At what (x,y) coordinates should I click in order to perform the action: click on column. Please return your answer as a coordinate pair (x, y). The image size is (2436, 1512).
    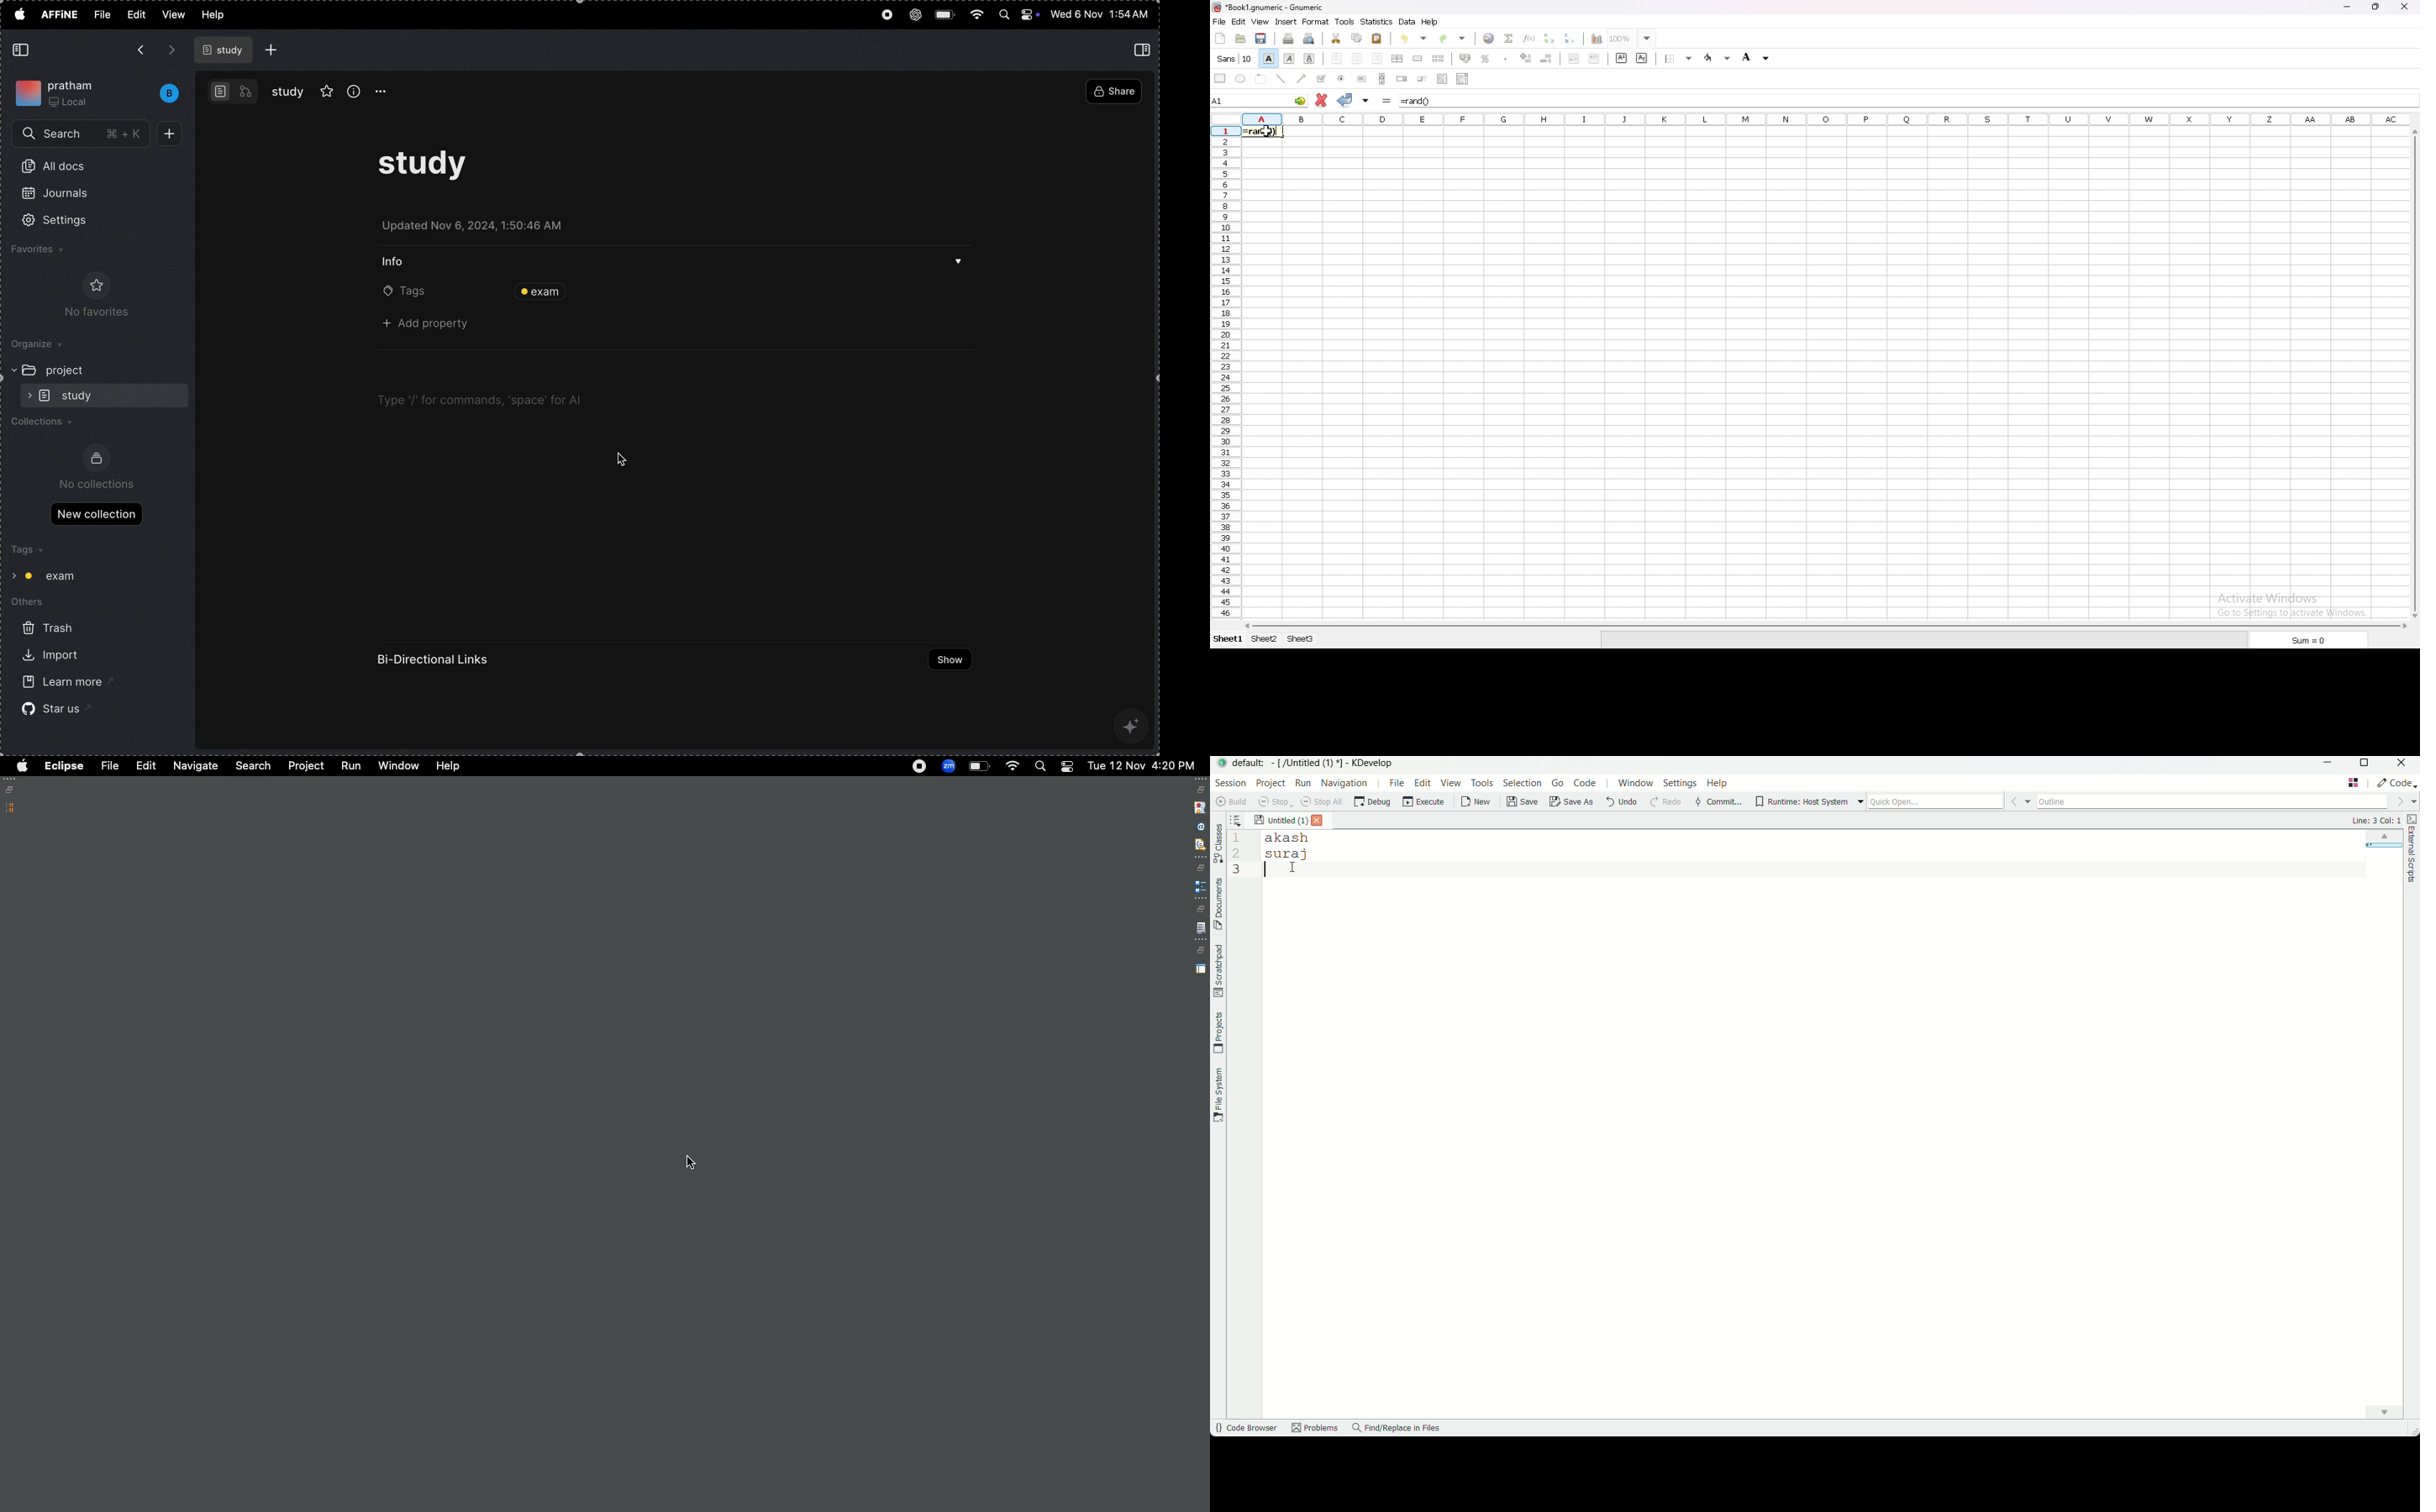
    Looking at the image, I should click on (1823, 118).